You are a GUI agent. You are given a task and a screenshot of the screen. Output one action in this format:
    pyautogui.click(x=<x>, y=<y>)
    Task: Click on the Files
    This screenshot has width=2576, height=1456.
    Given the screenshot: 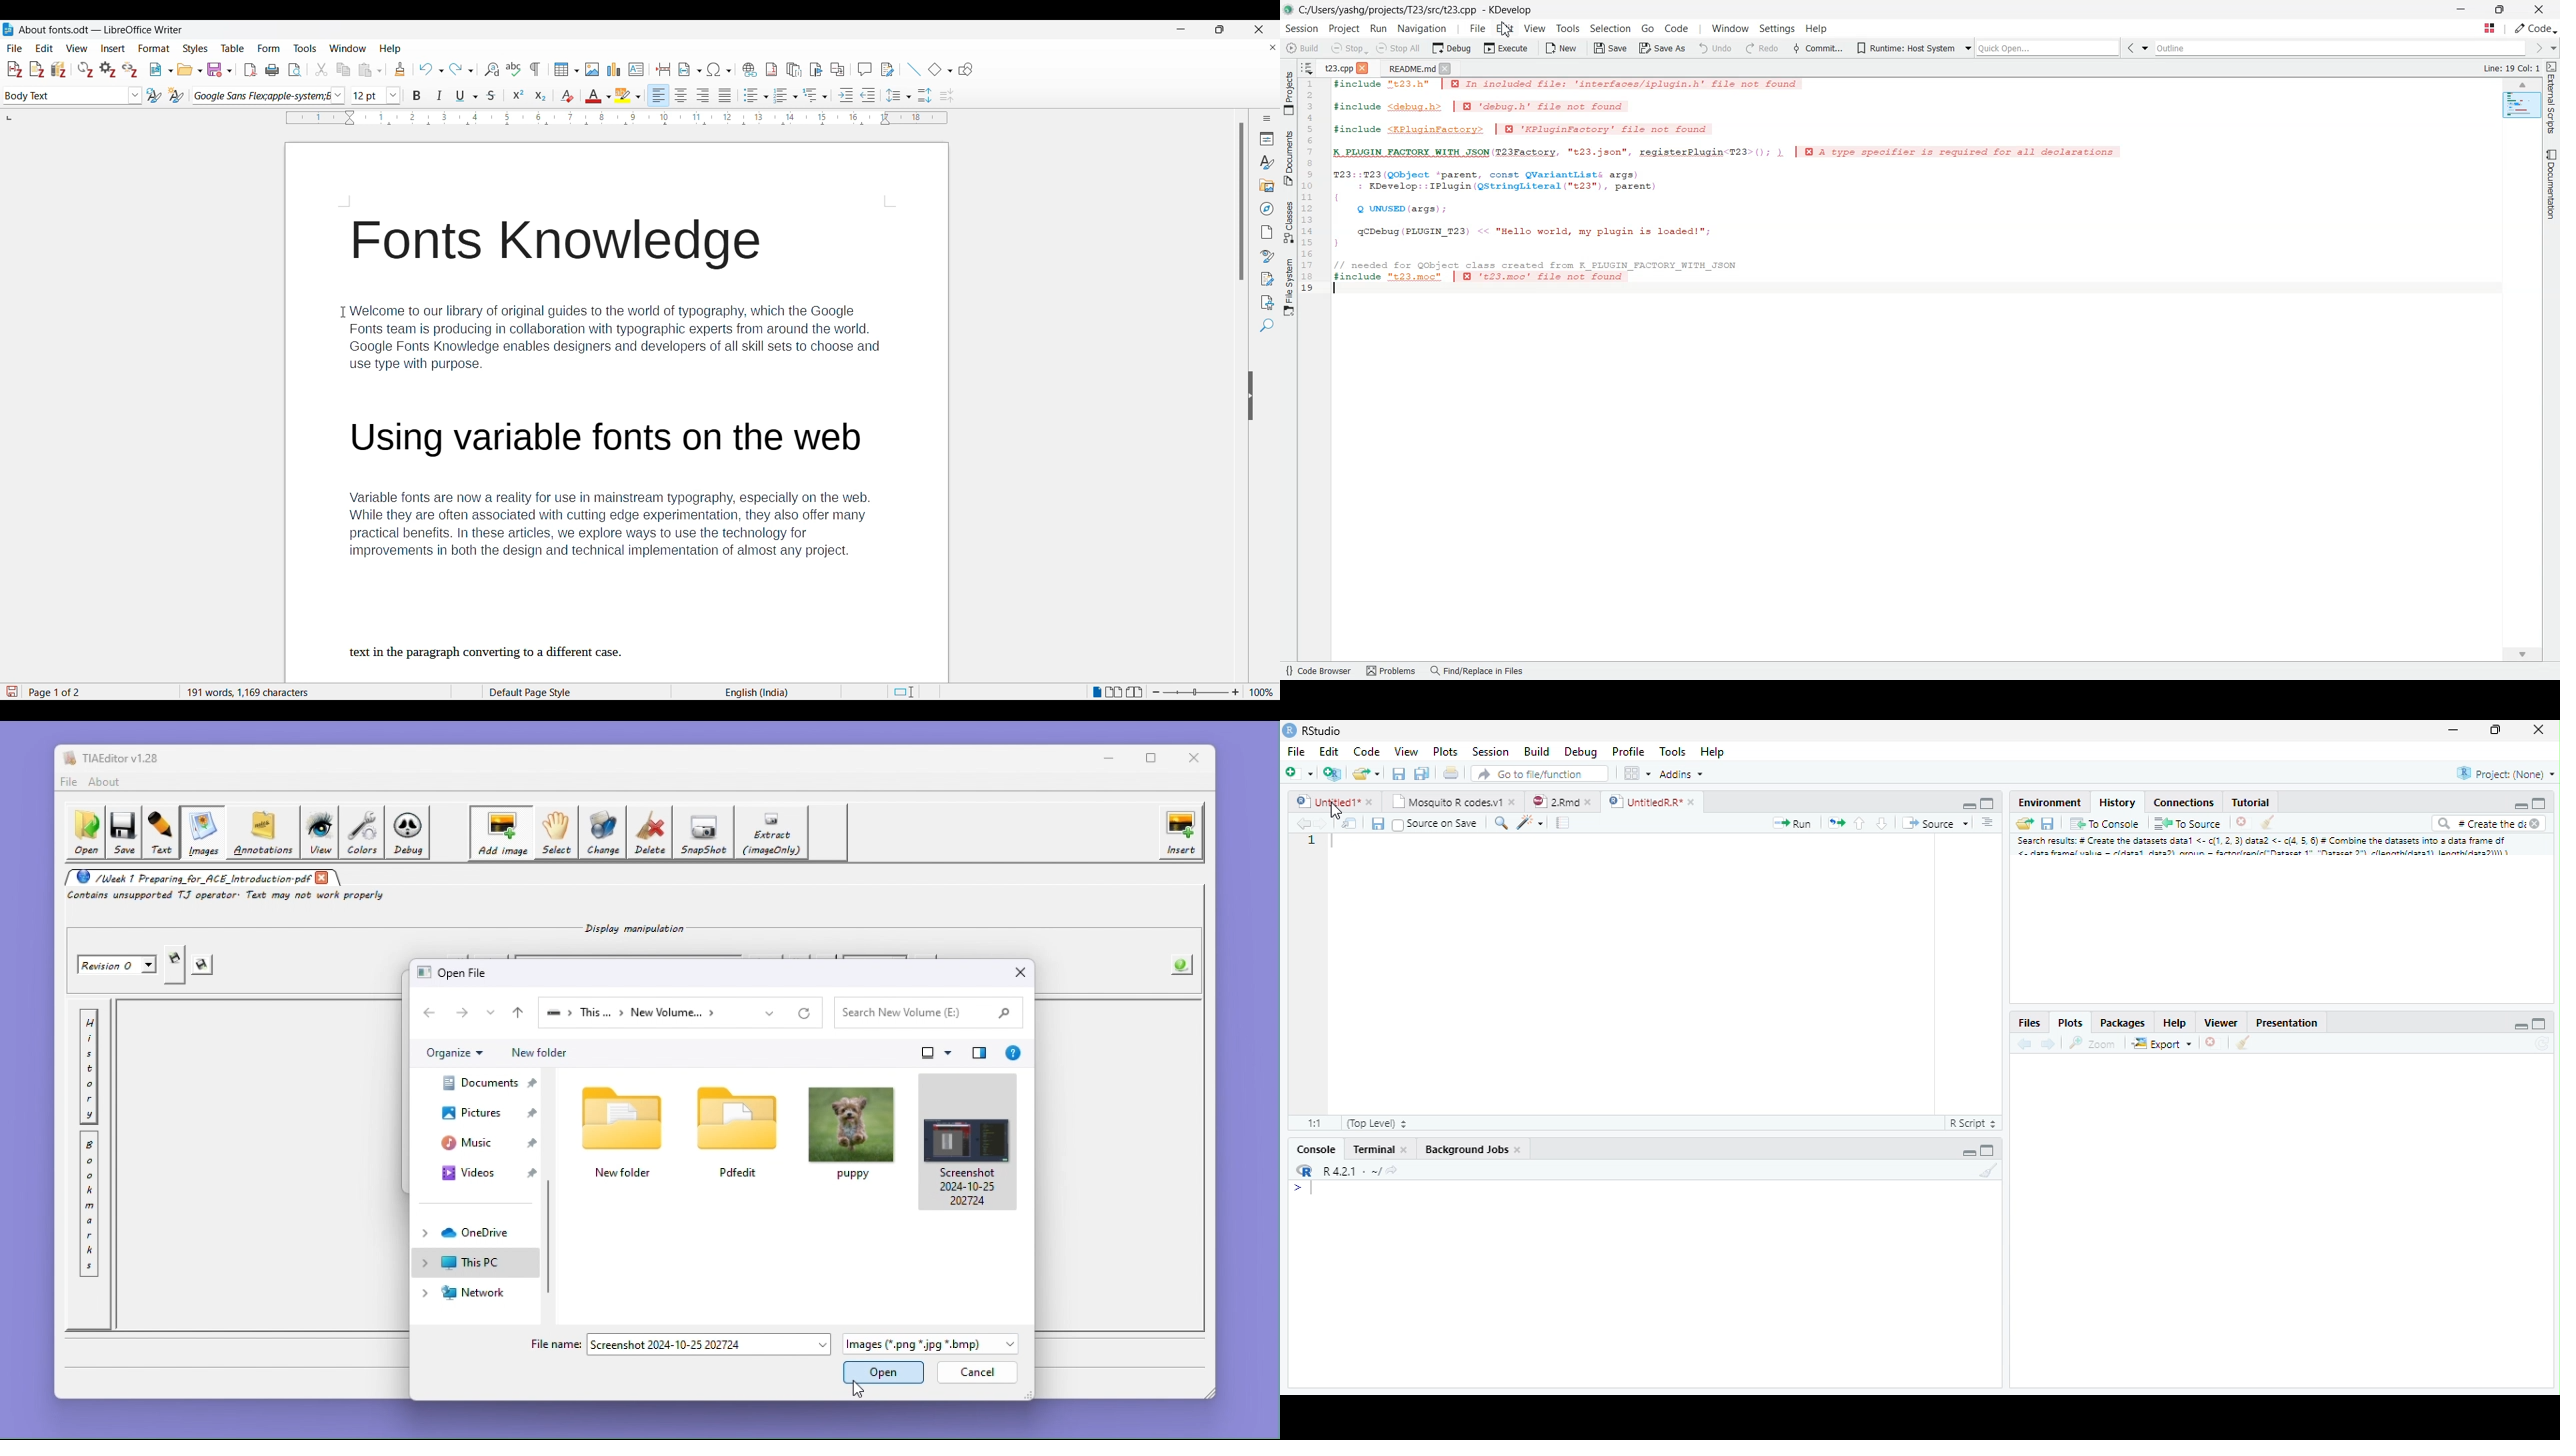 What is the action you would take?
    pyautogui.click(x=2029, y=1021)
    